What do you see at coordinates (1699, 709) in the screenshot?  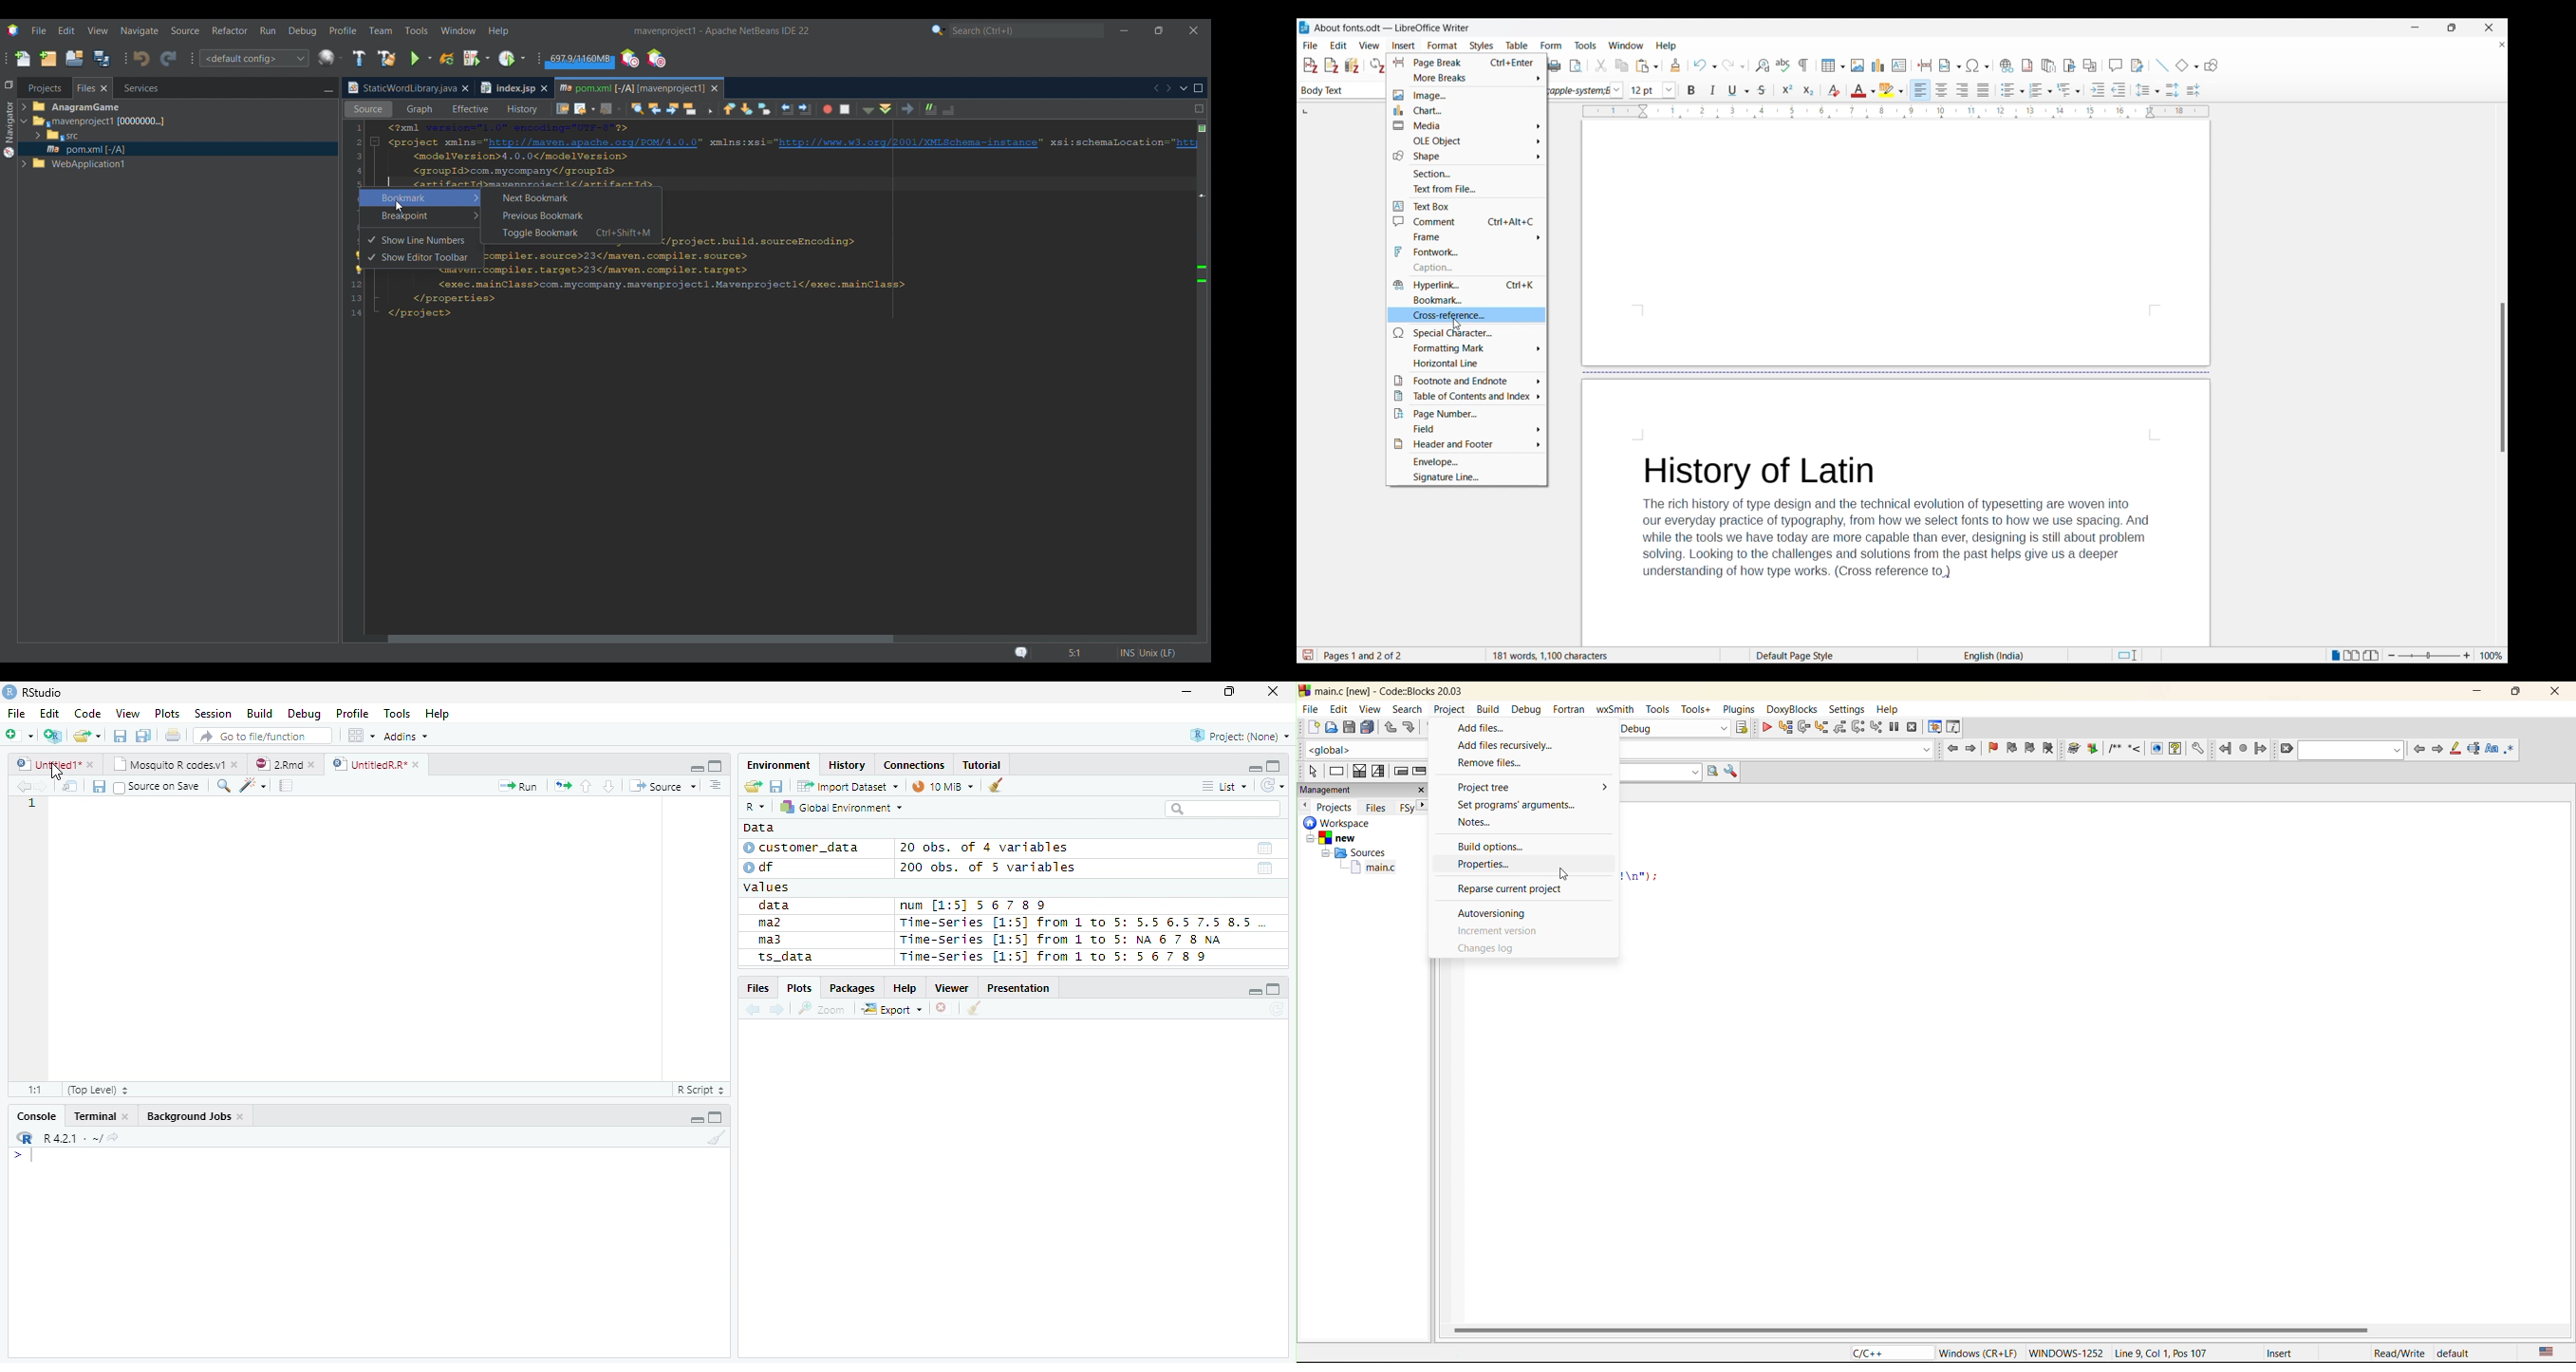 I see `tools` at bounding box center [1699, 709].